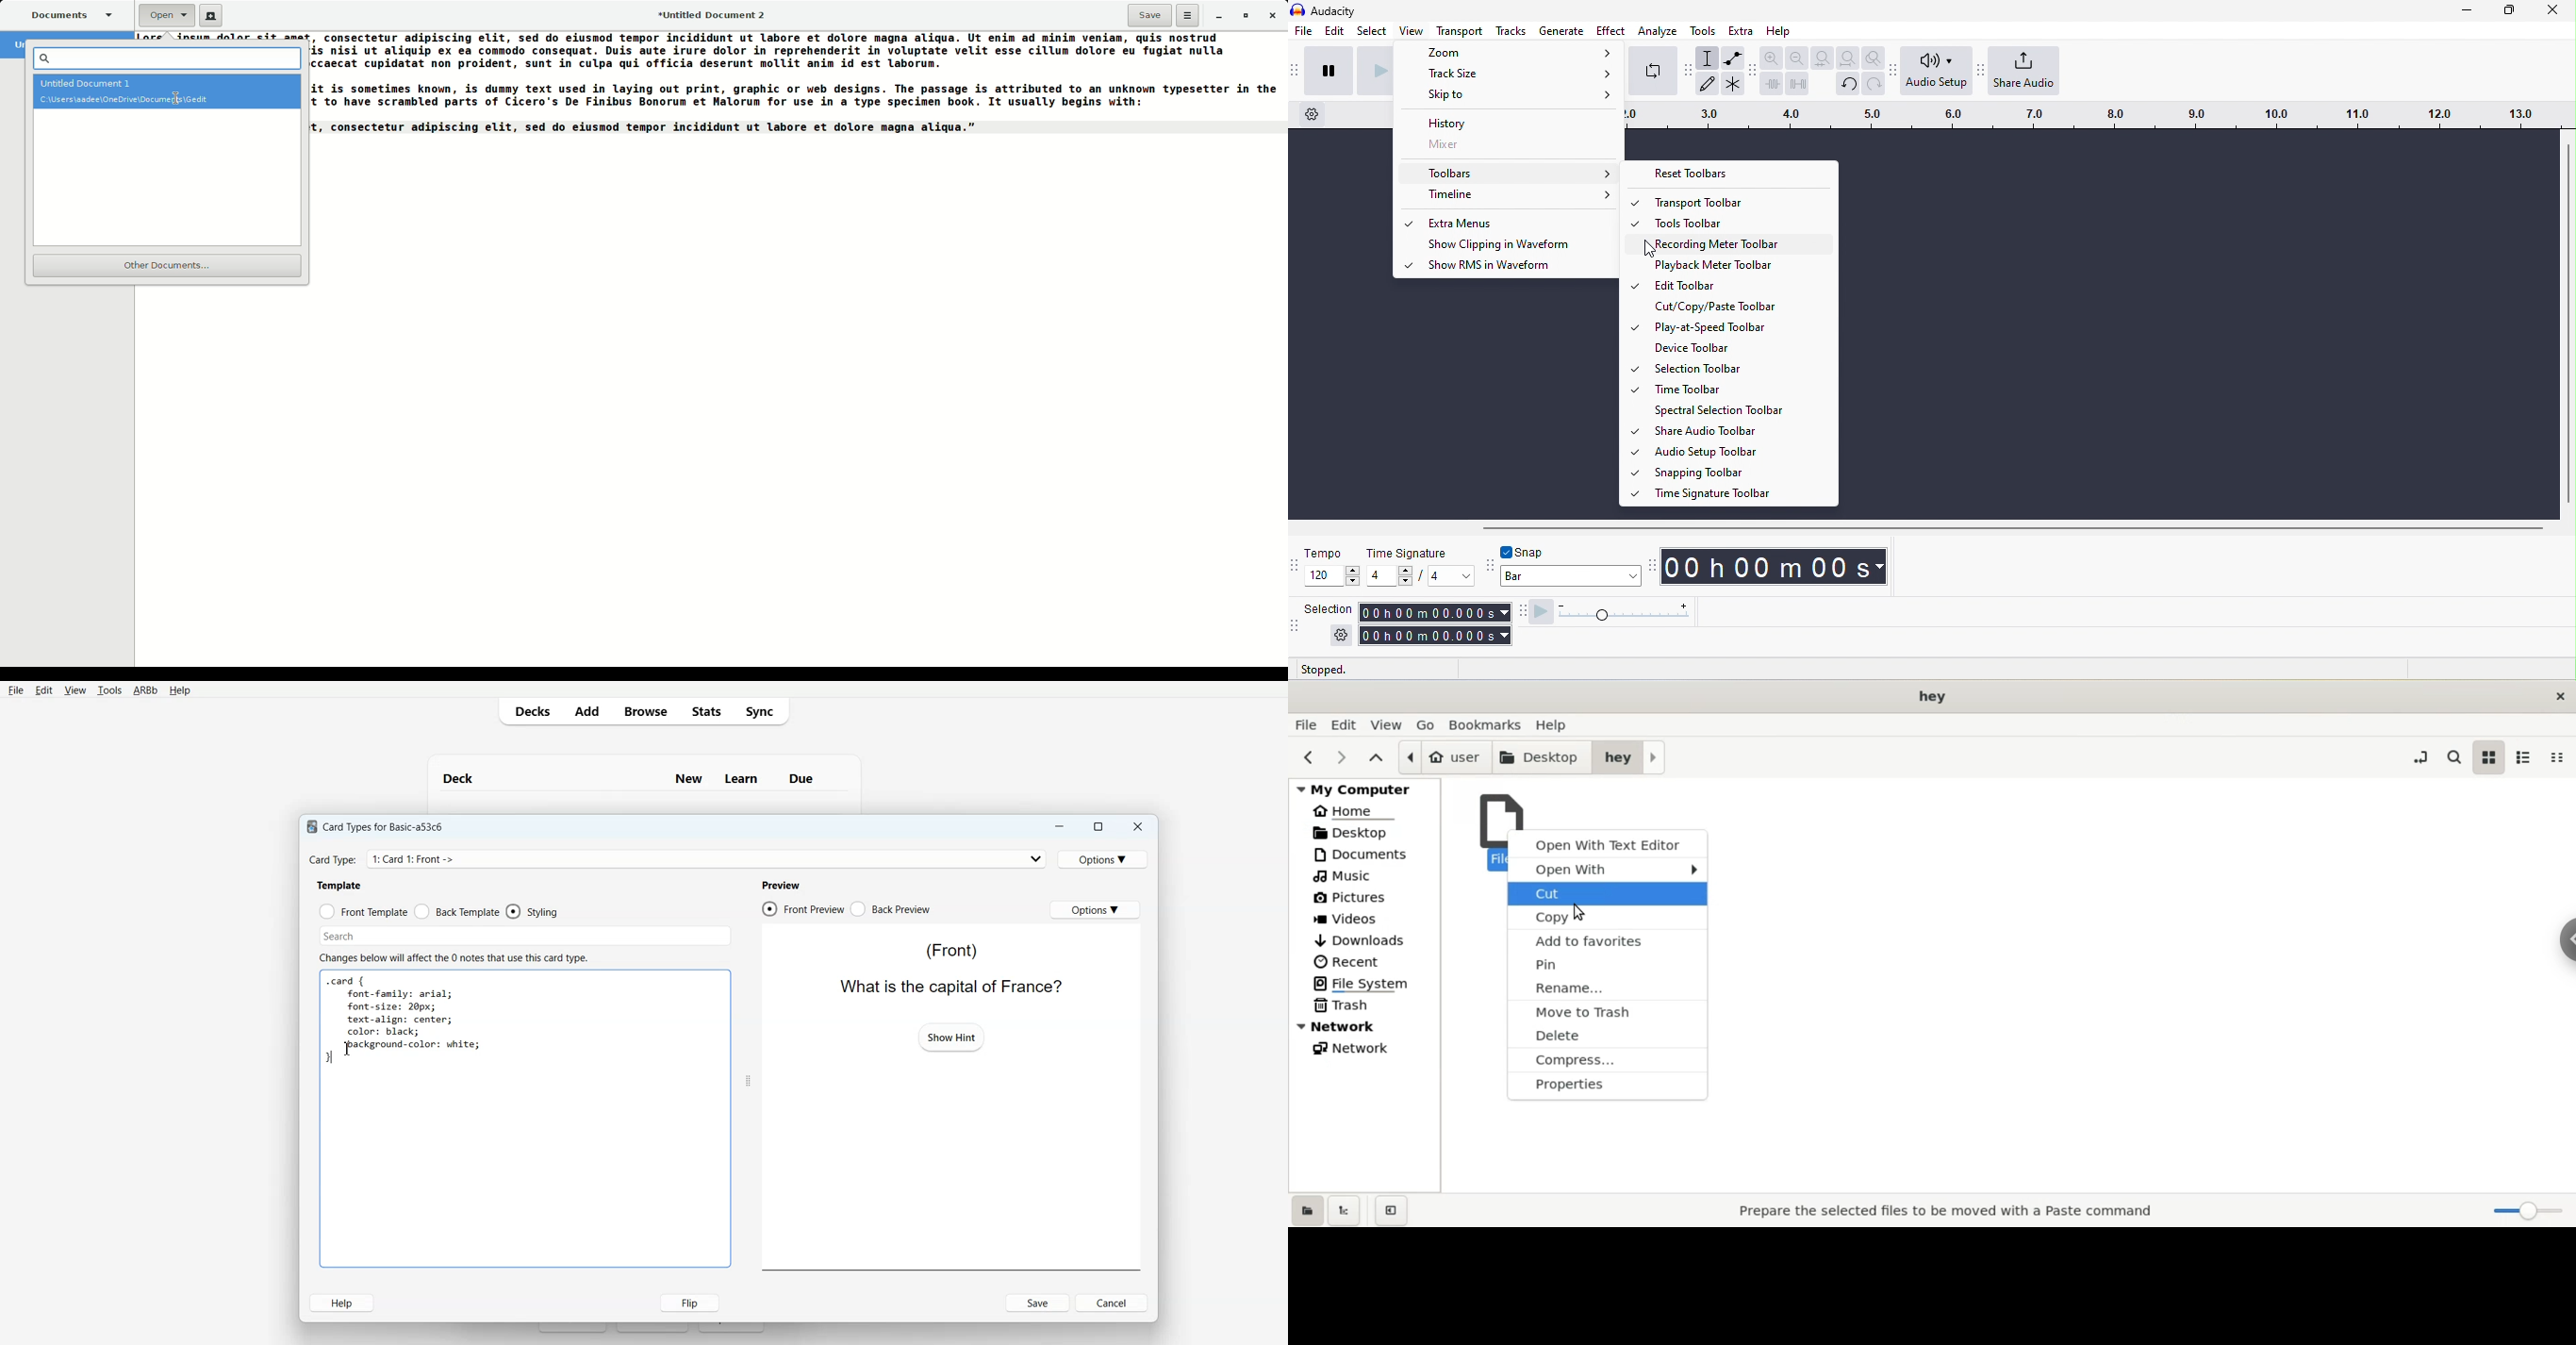  What do you see at coordinates (1752, 73) in the screenshot?
I see `audacity edit toolbar` at bounding box center [1752, 73].